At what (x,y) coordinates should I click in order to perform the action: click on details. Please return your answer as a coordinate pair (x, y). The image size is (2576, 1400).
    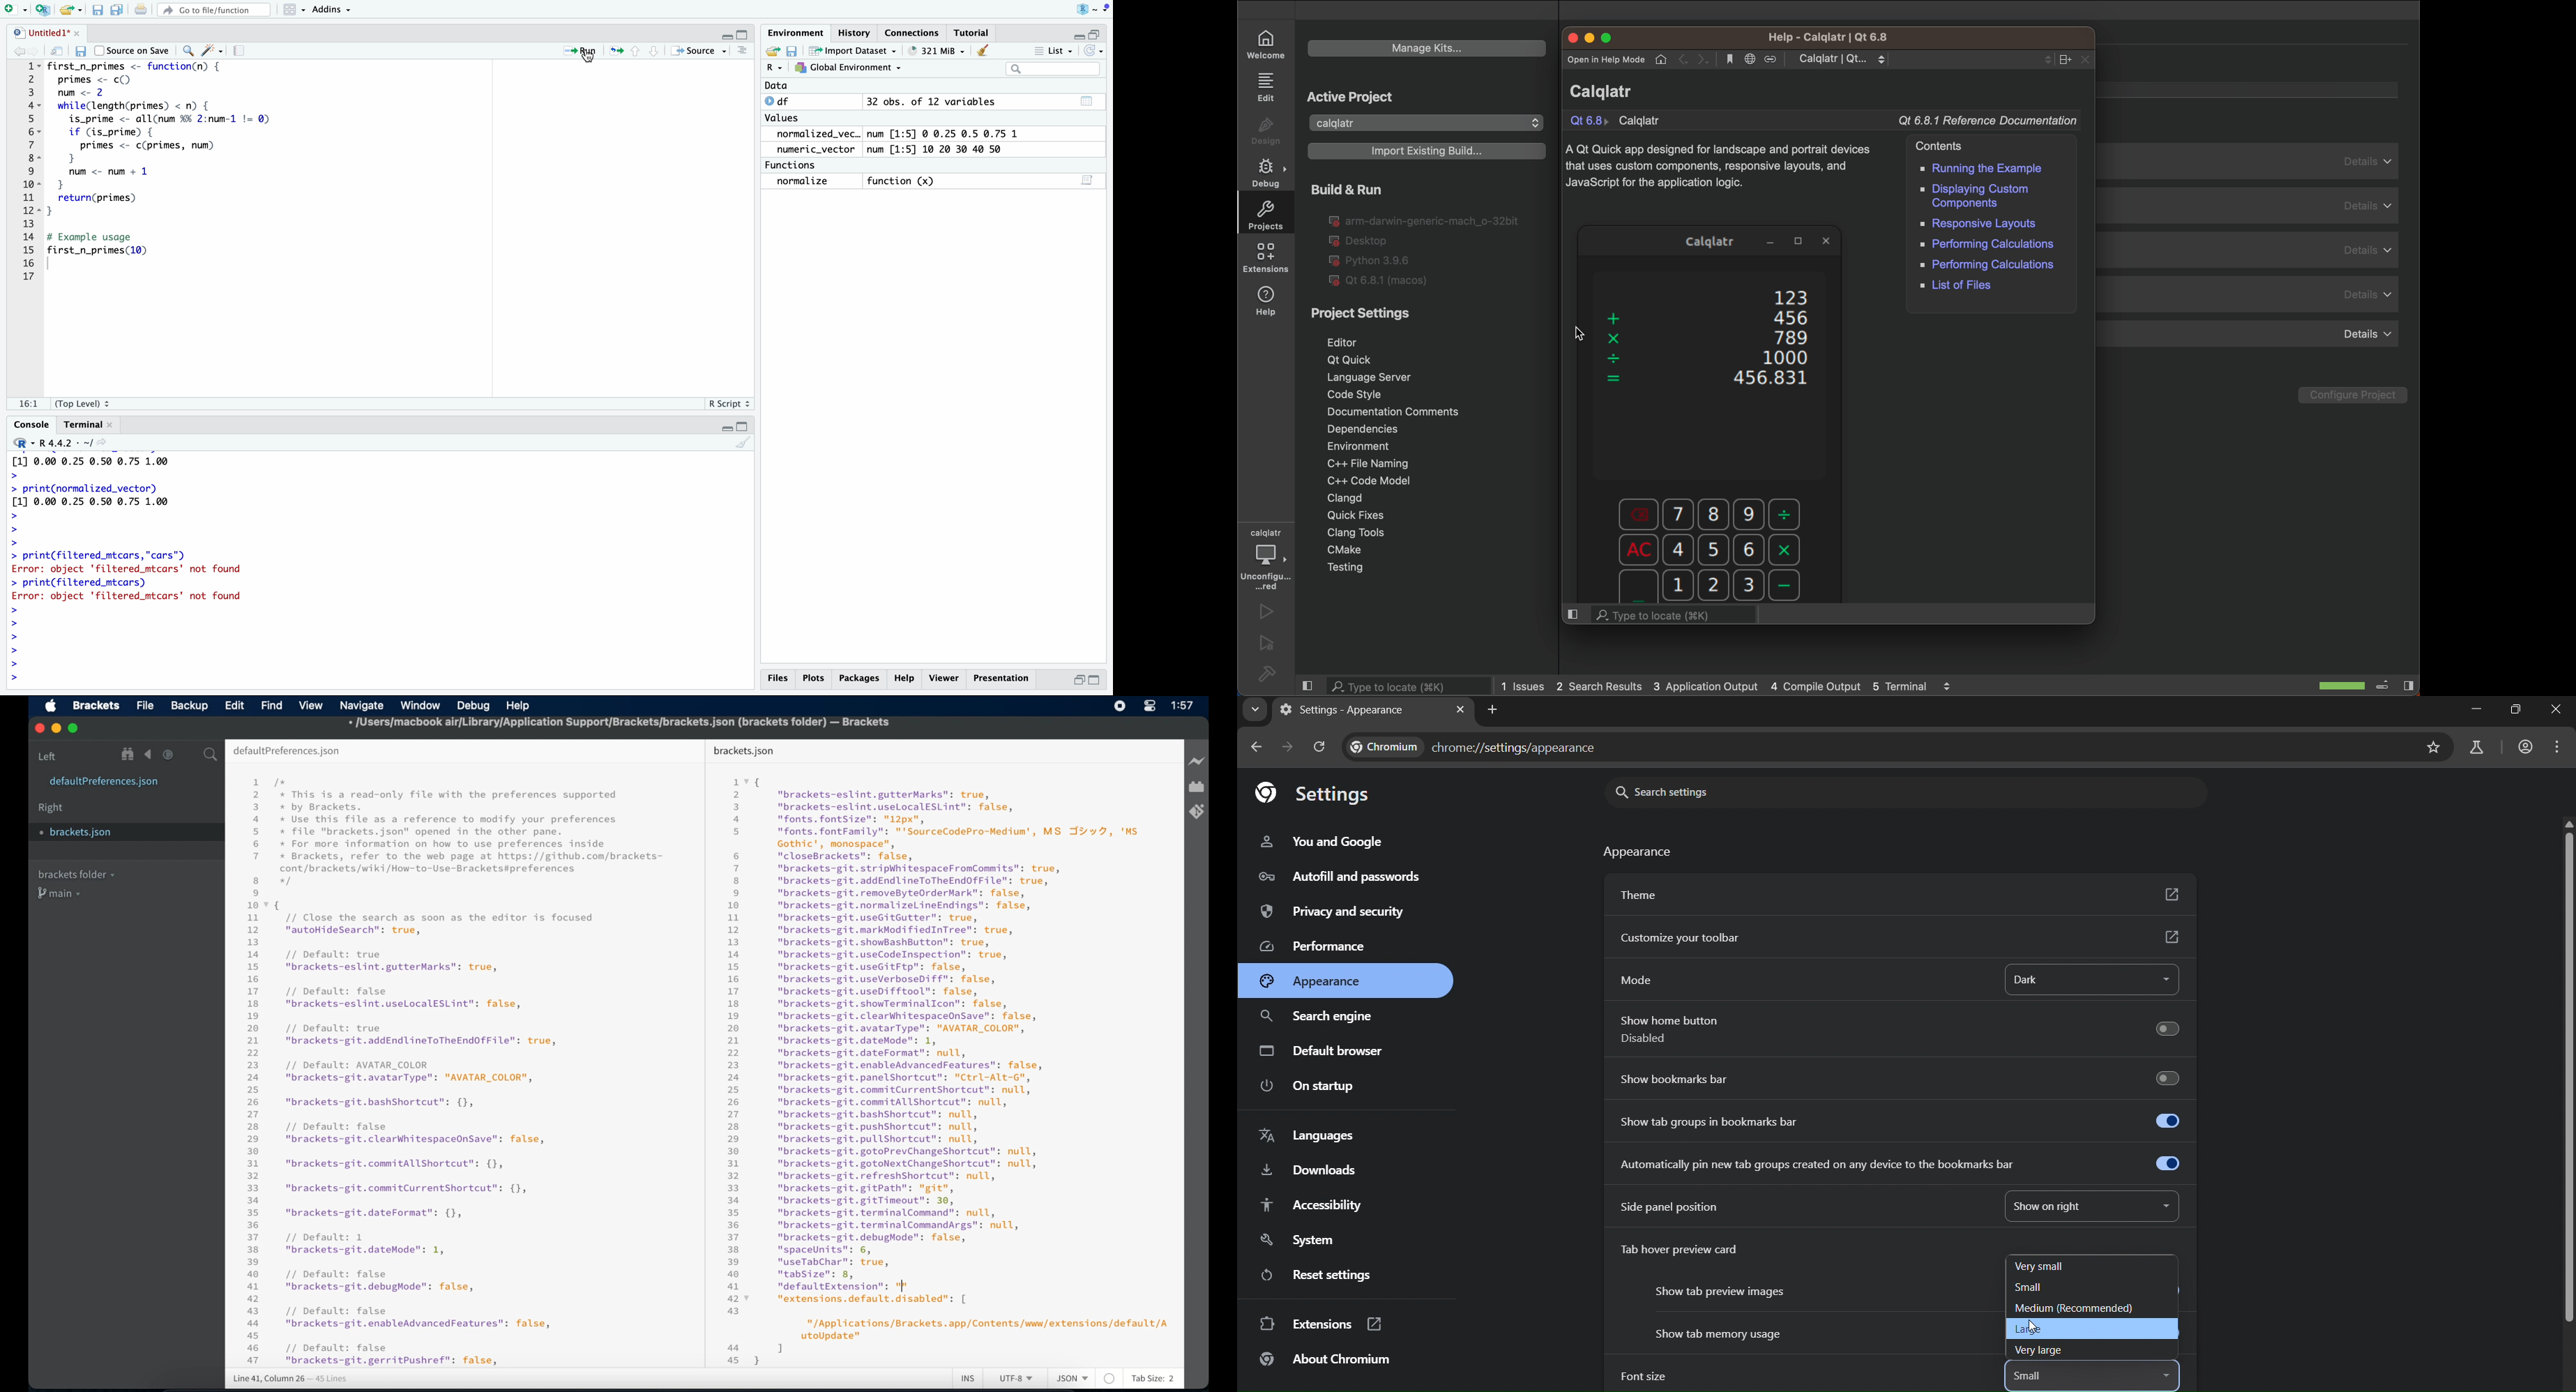
    Looking at the image, I should click on (2251, 161).